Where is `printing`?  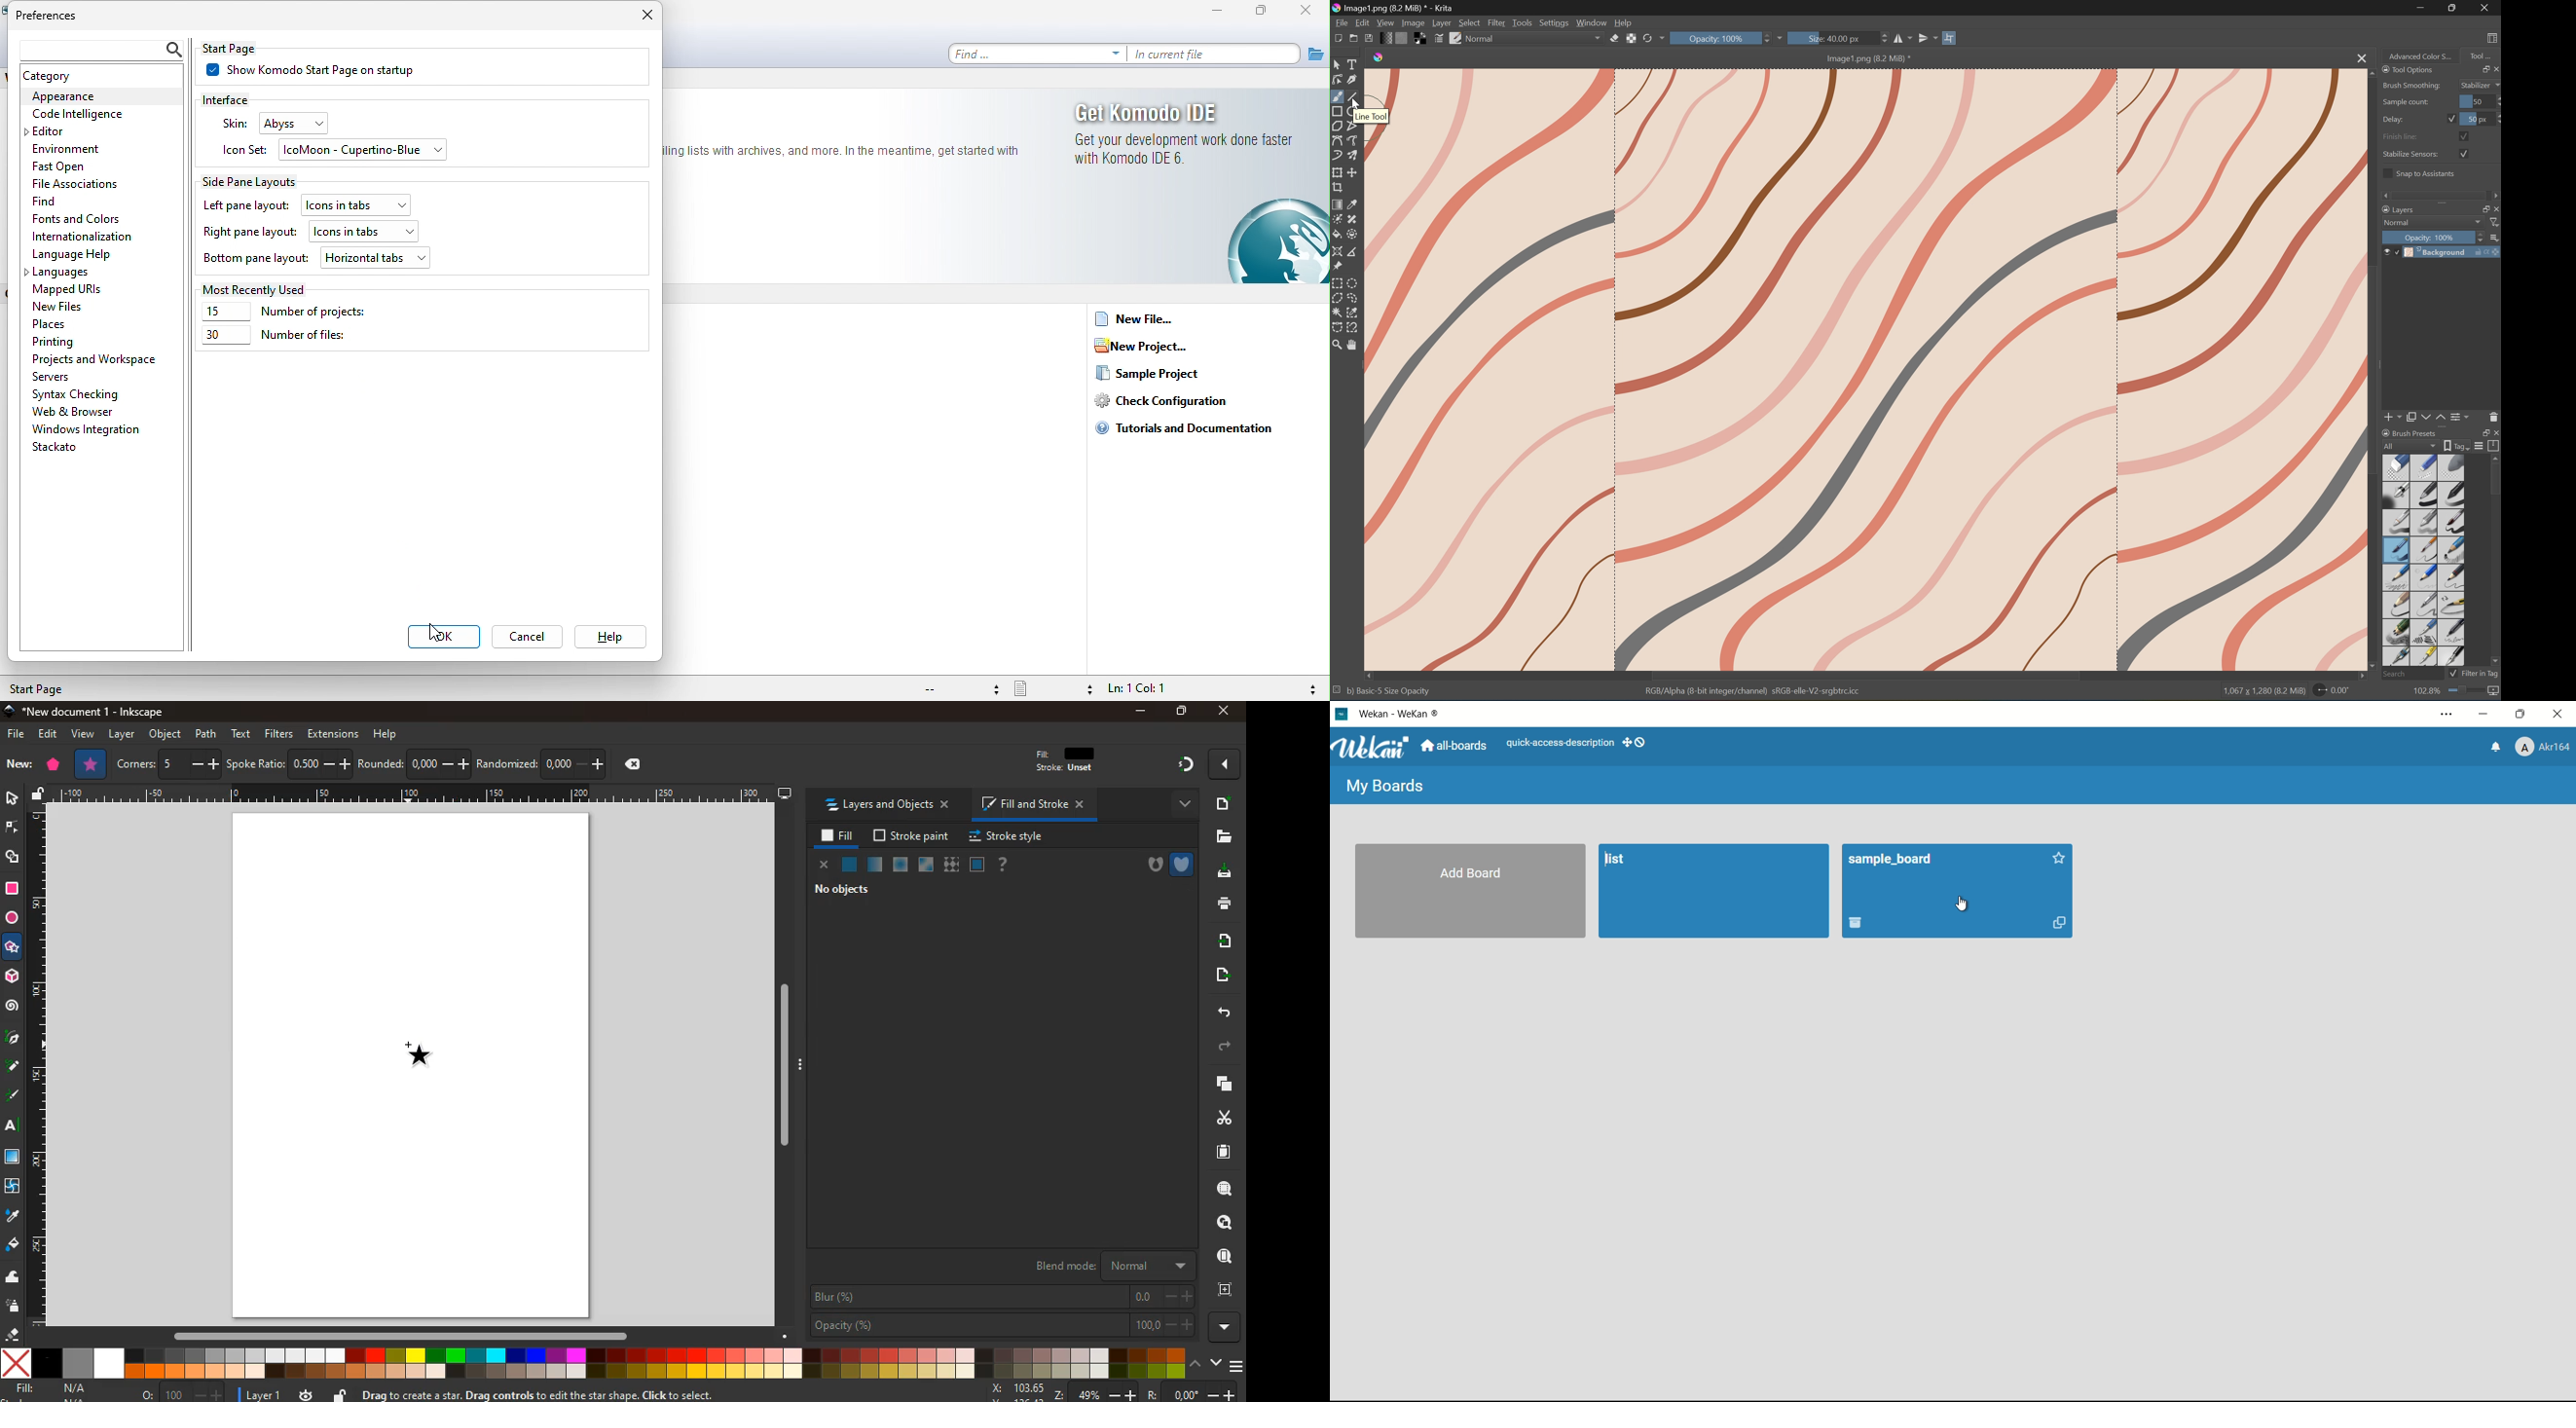
printing is located at coordinates (57, 342).